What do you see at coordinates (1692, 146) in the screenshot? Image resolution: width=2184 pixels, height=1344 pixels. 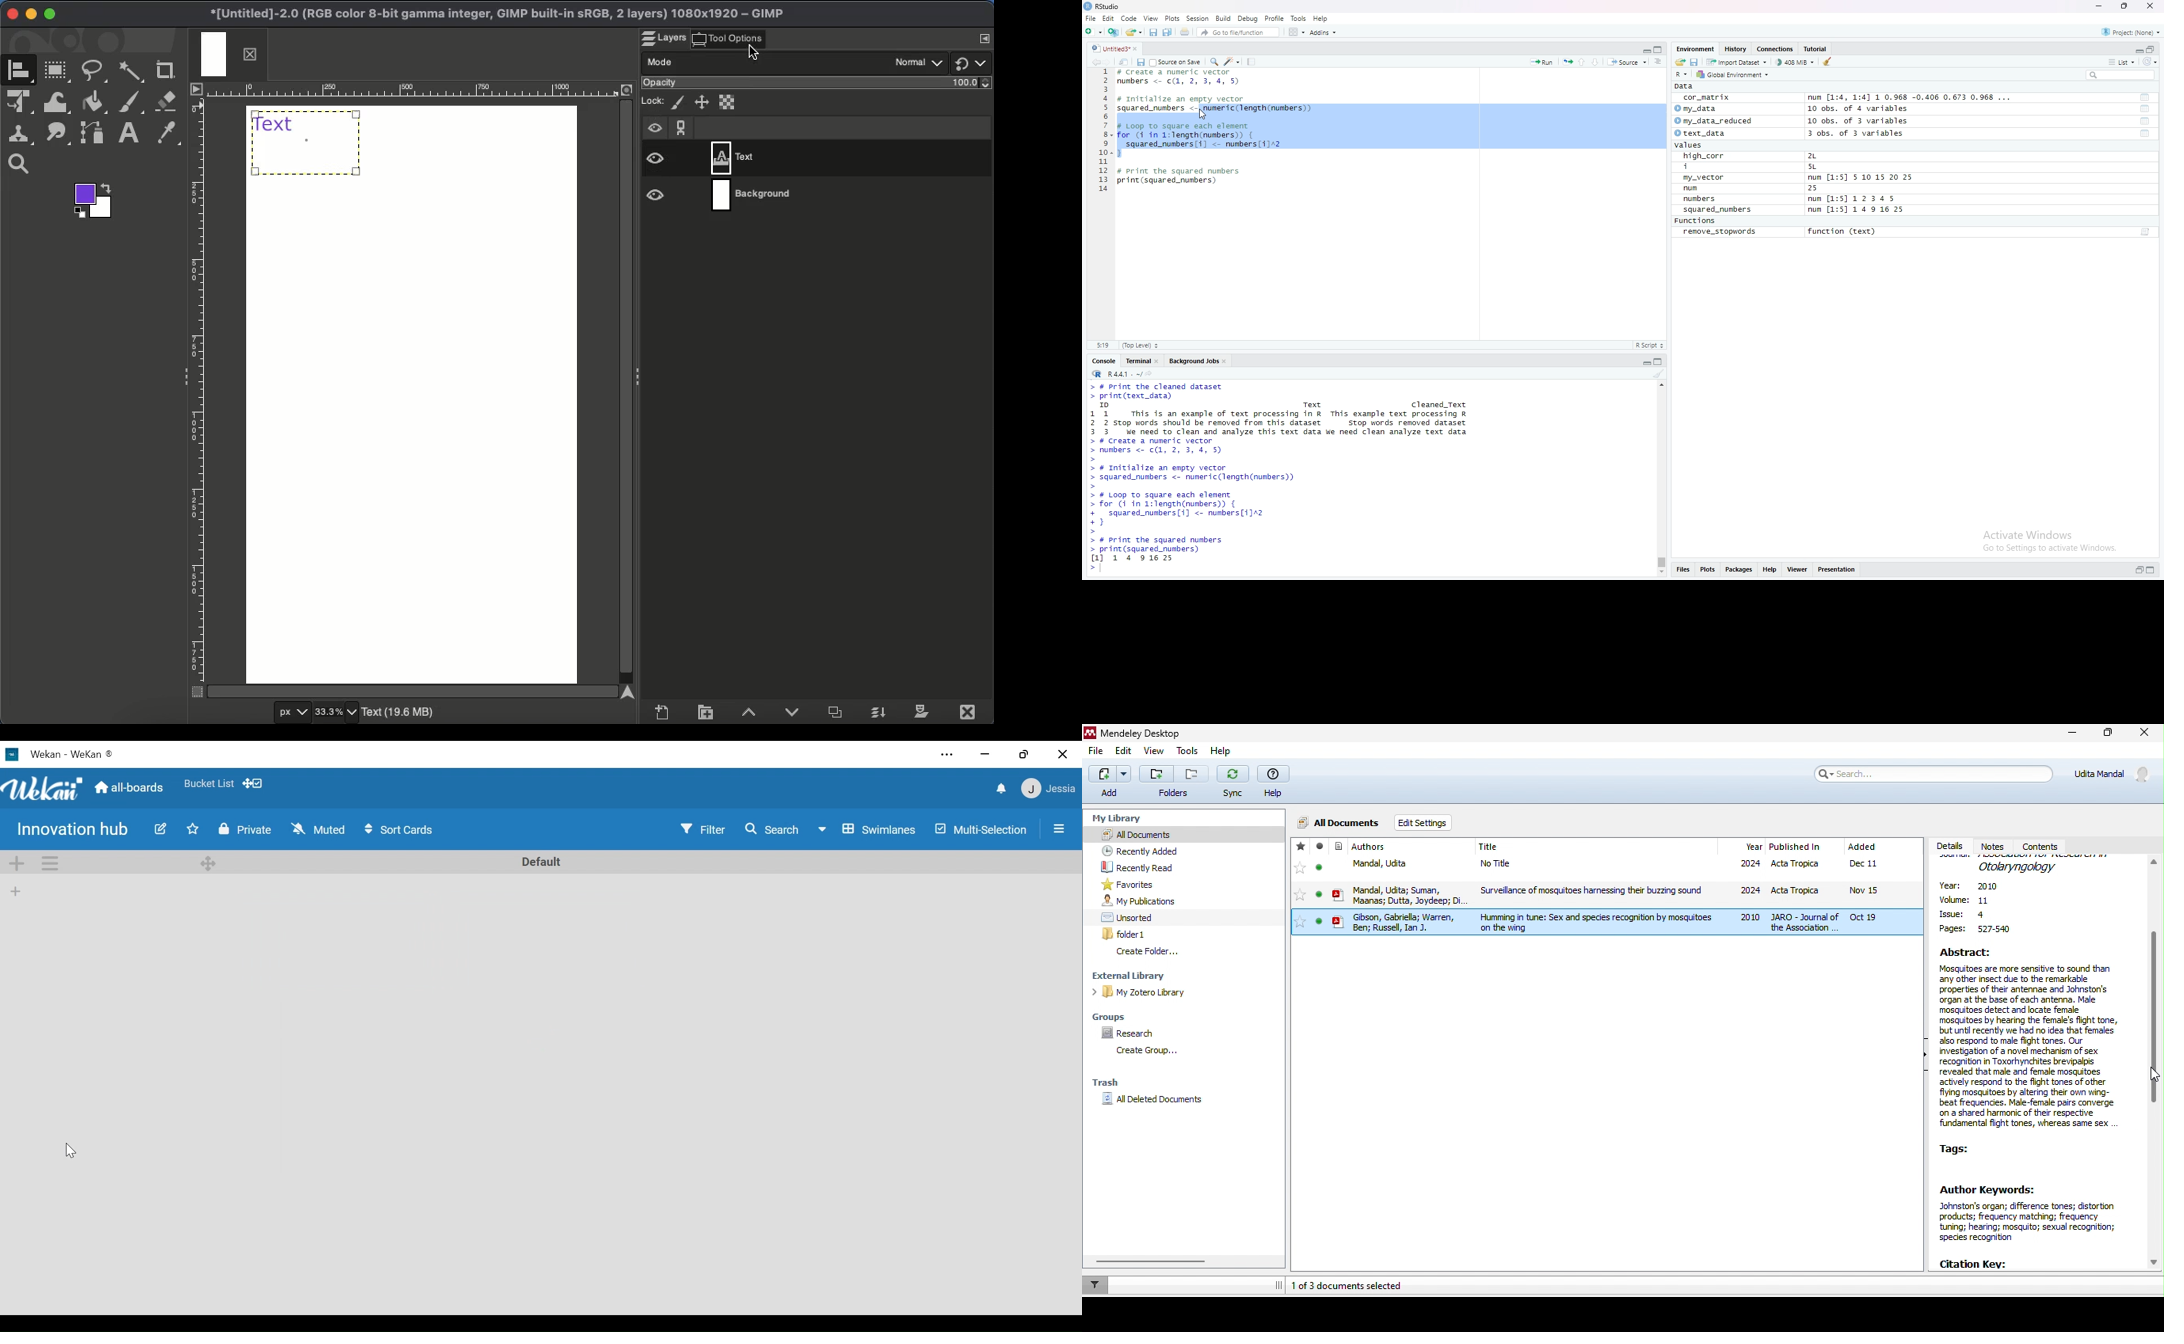 I see `values` at bounding box center [1692, 146].